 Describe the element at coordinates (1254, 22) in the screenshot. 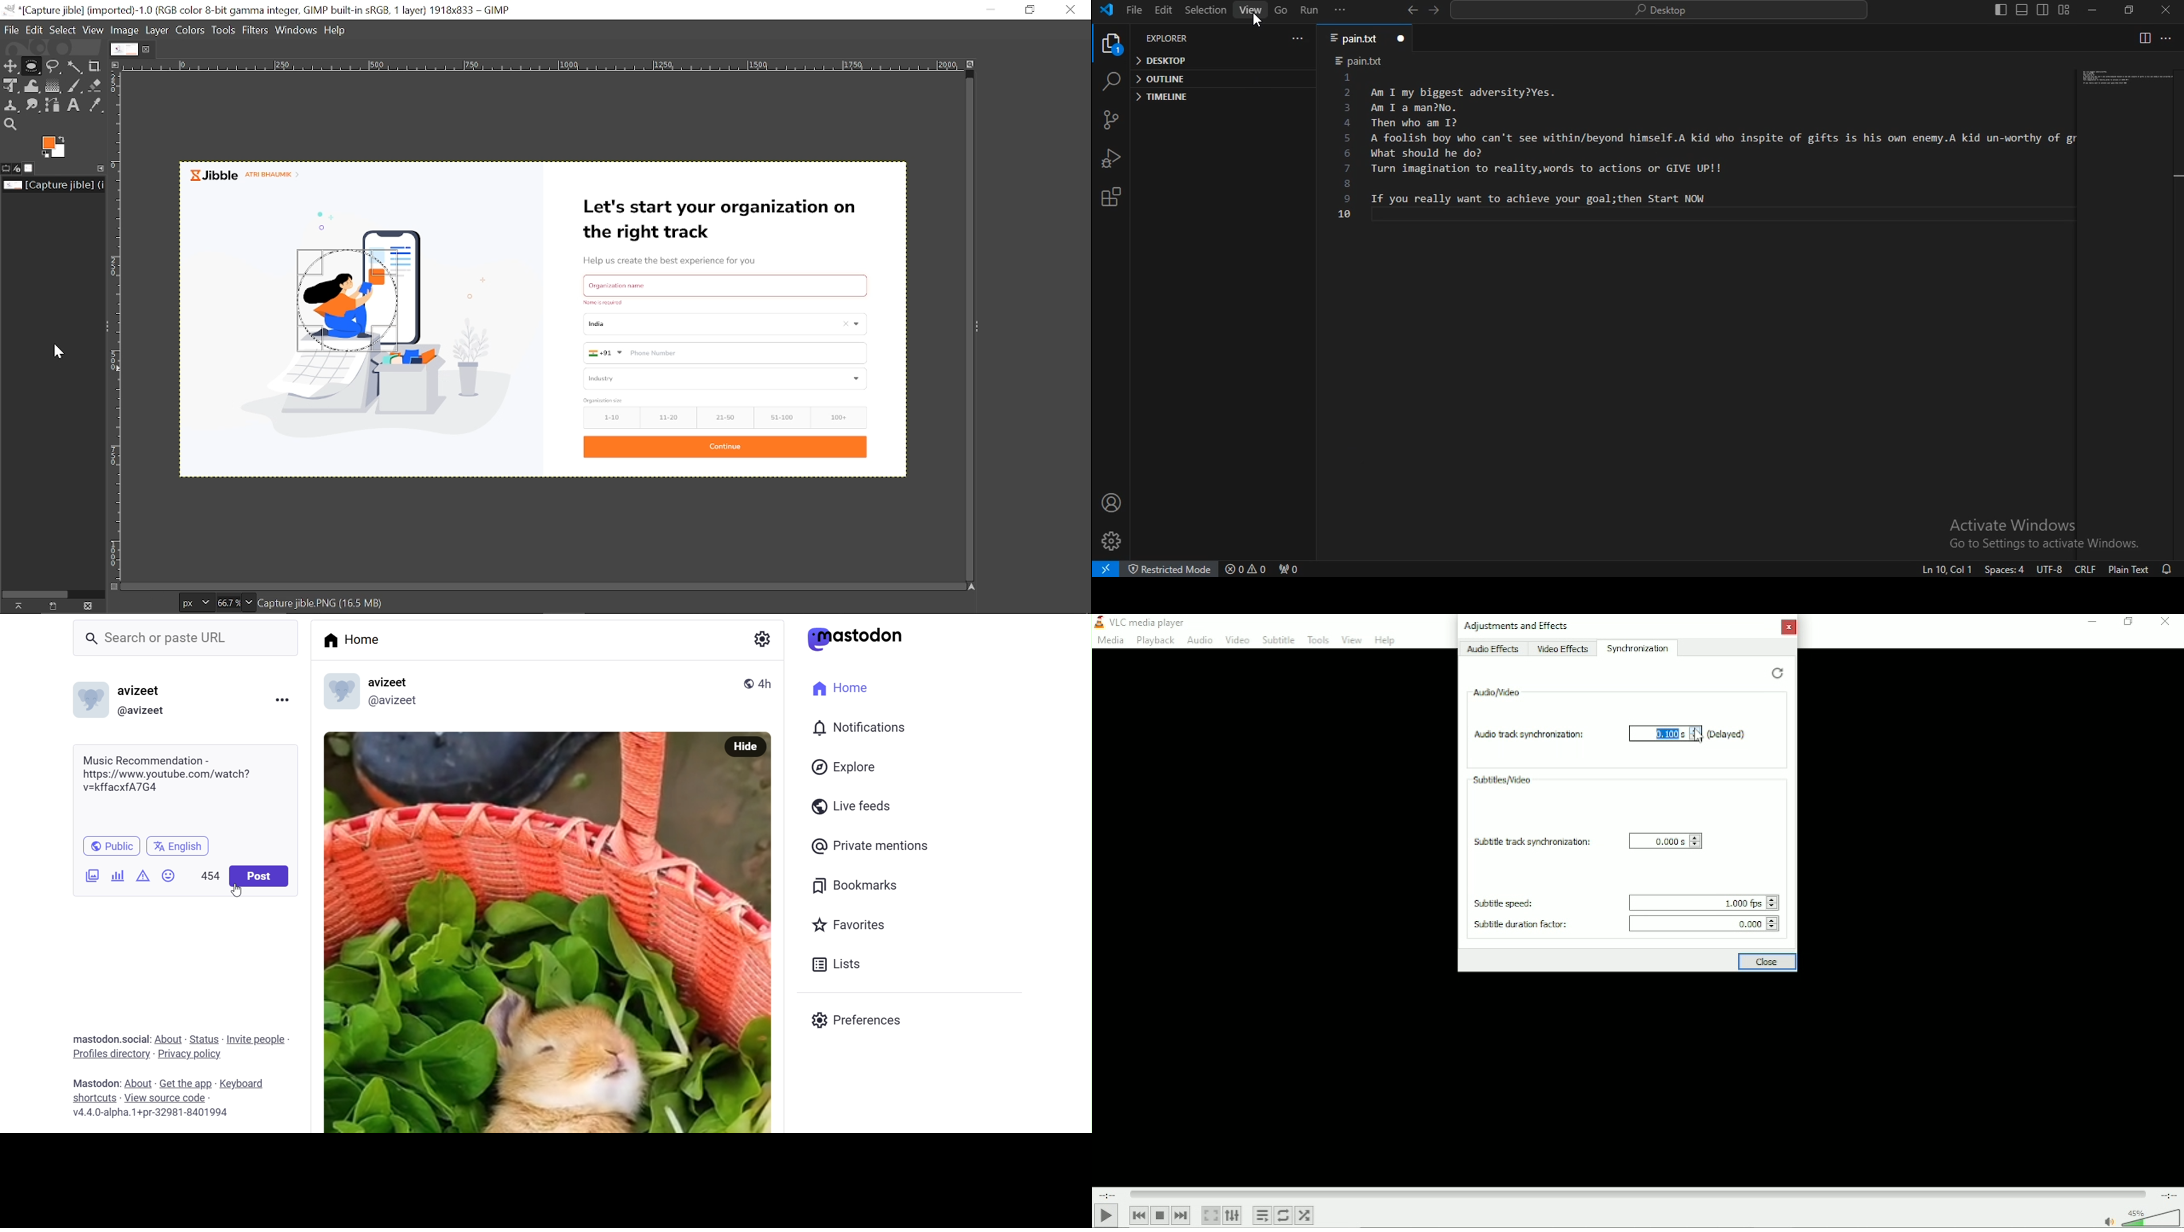

I see `cursor` at that location.